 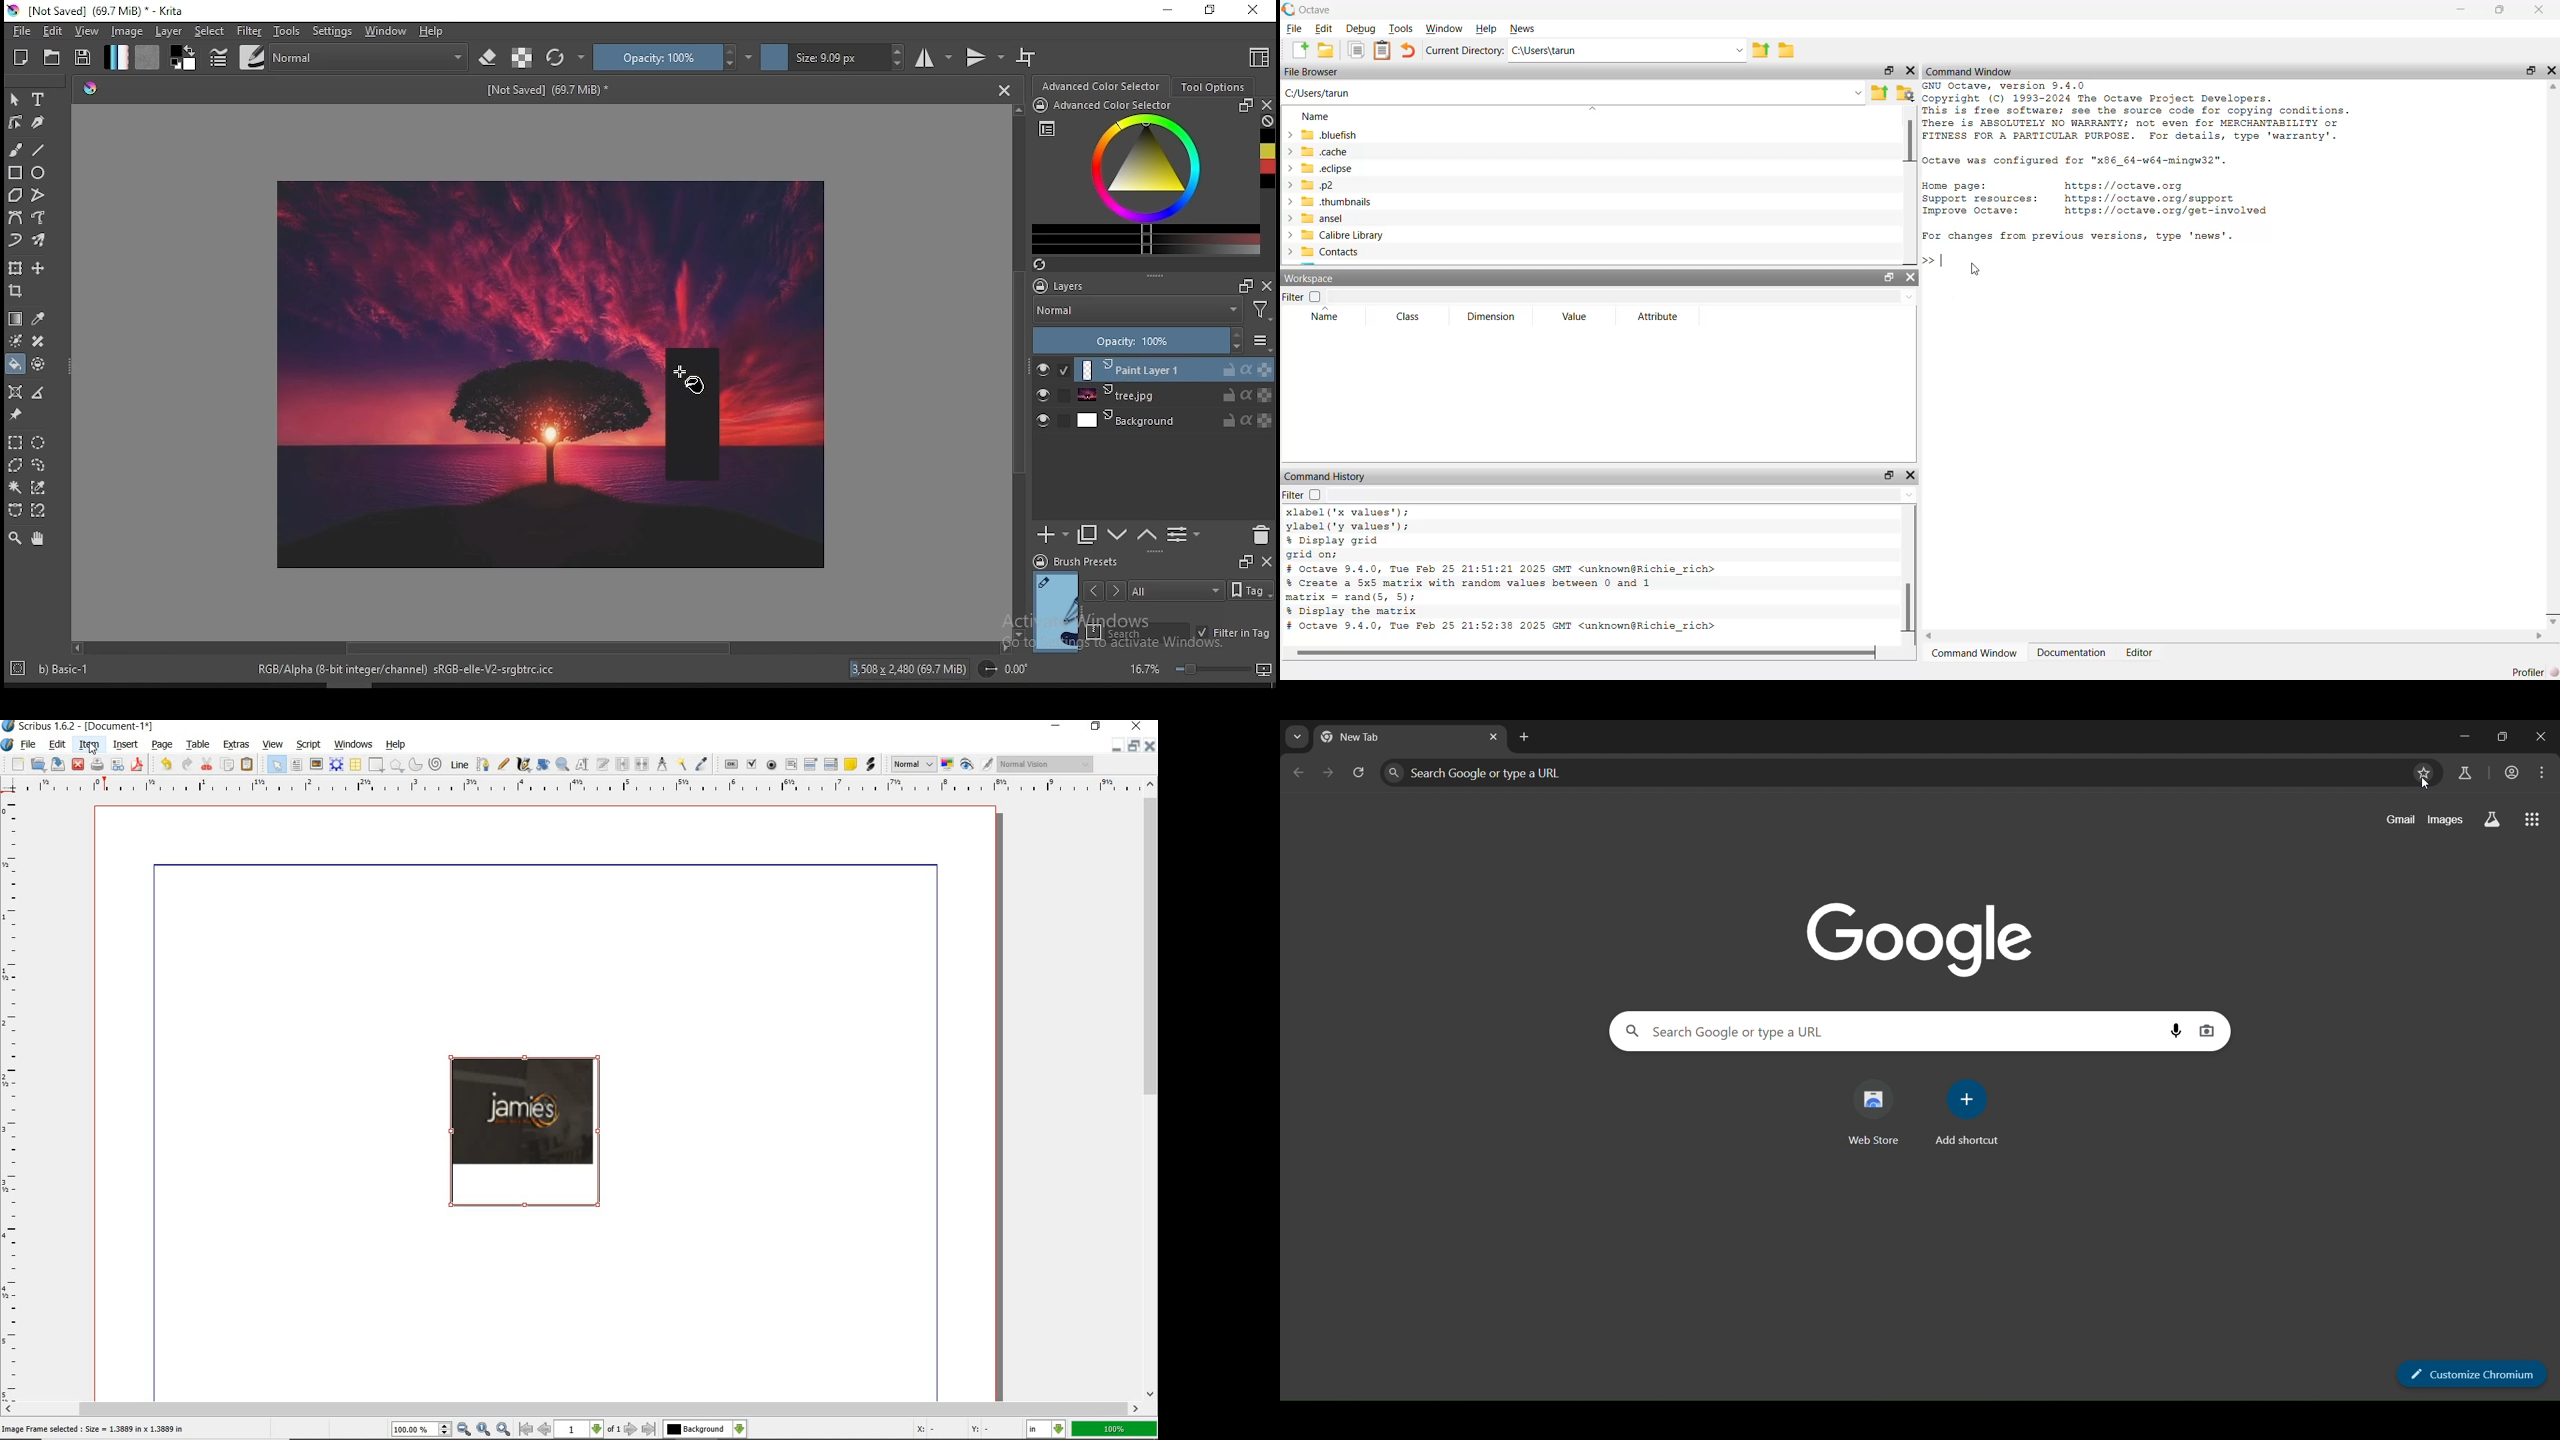 I want to click on ellipse tool, so click(x=39, y=173).